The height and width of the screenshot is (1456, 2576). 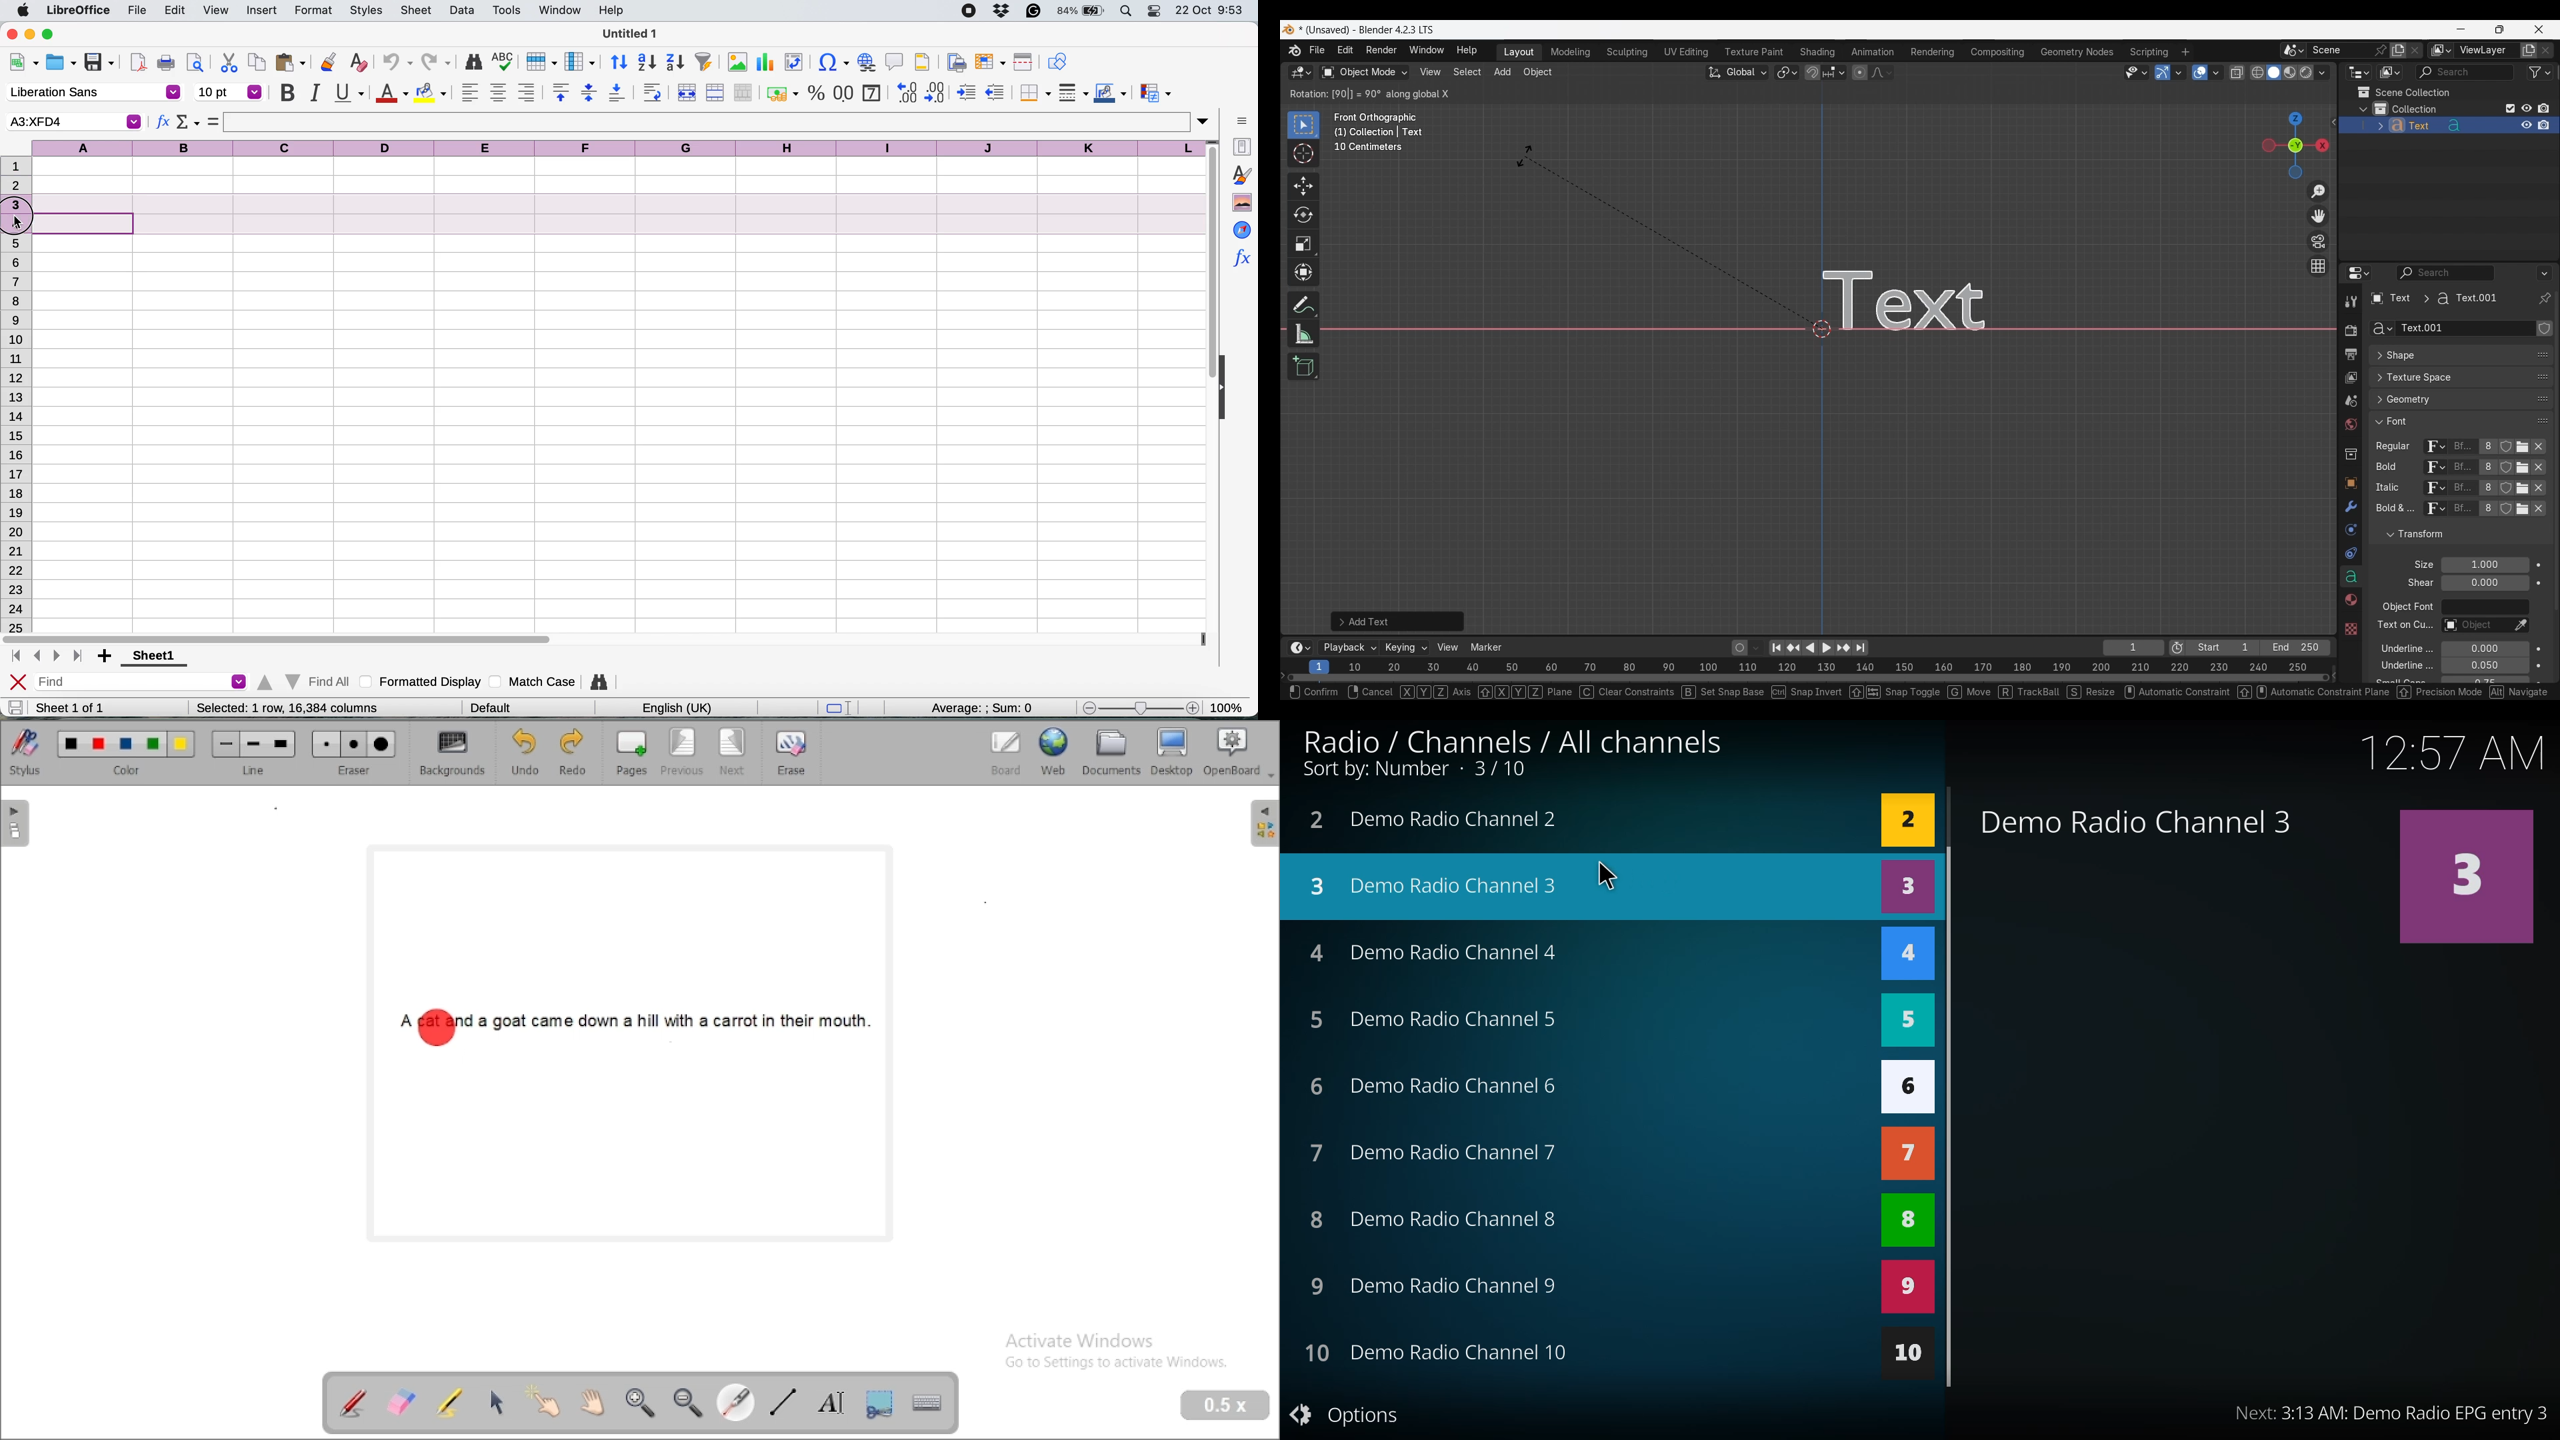 What do you see at coordinates (402, 1402) in the screenshot?
I see `erase annotation` at bounding box center [402, 1402].